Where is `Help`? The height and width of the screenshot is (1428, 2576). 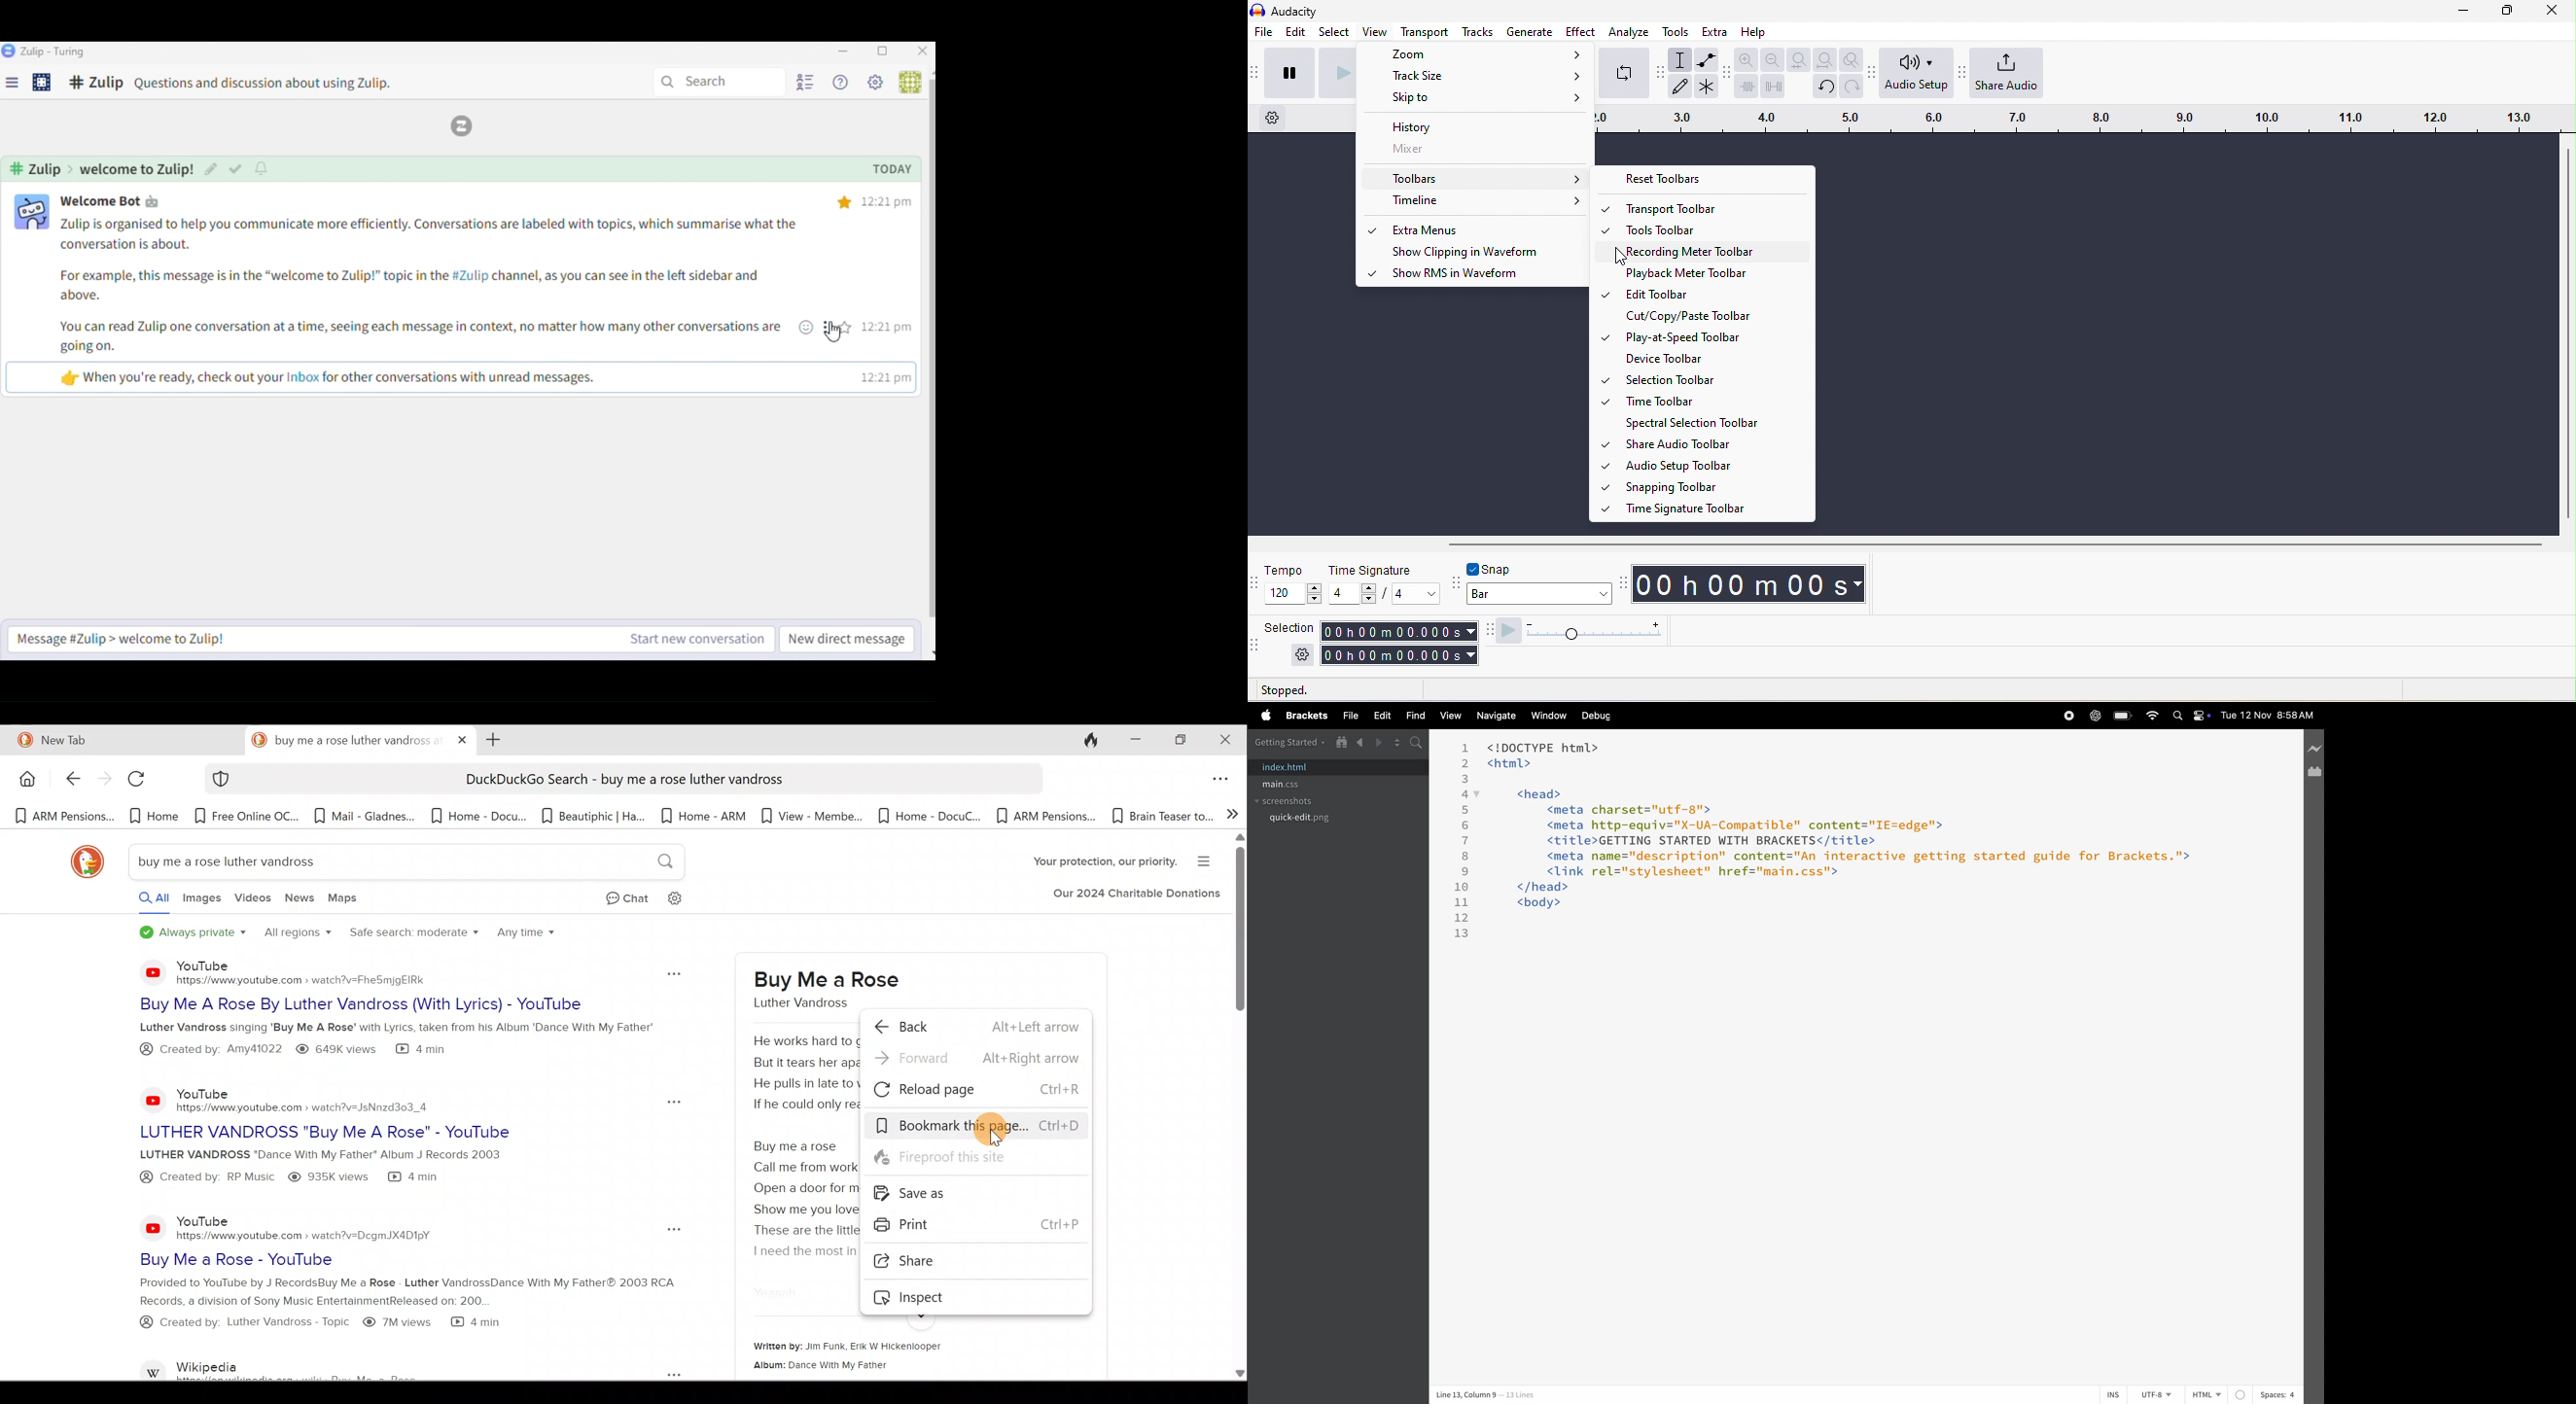 Help is located at coordinates (843, 83).